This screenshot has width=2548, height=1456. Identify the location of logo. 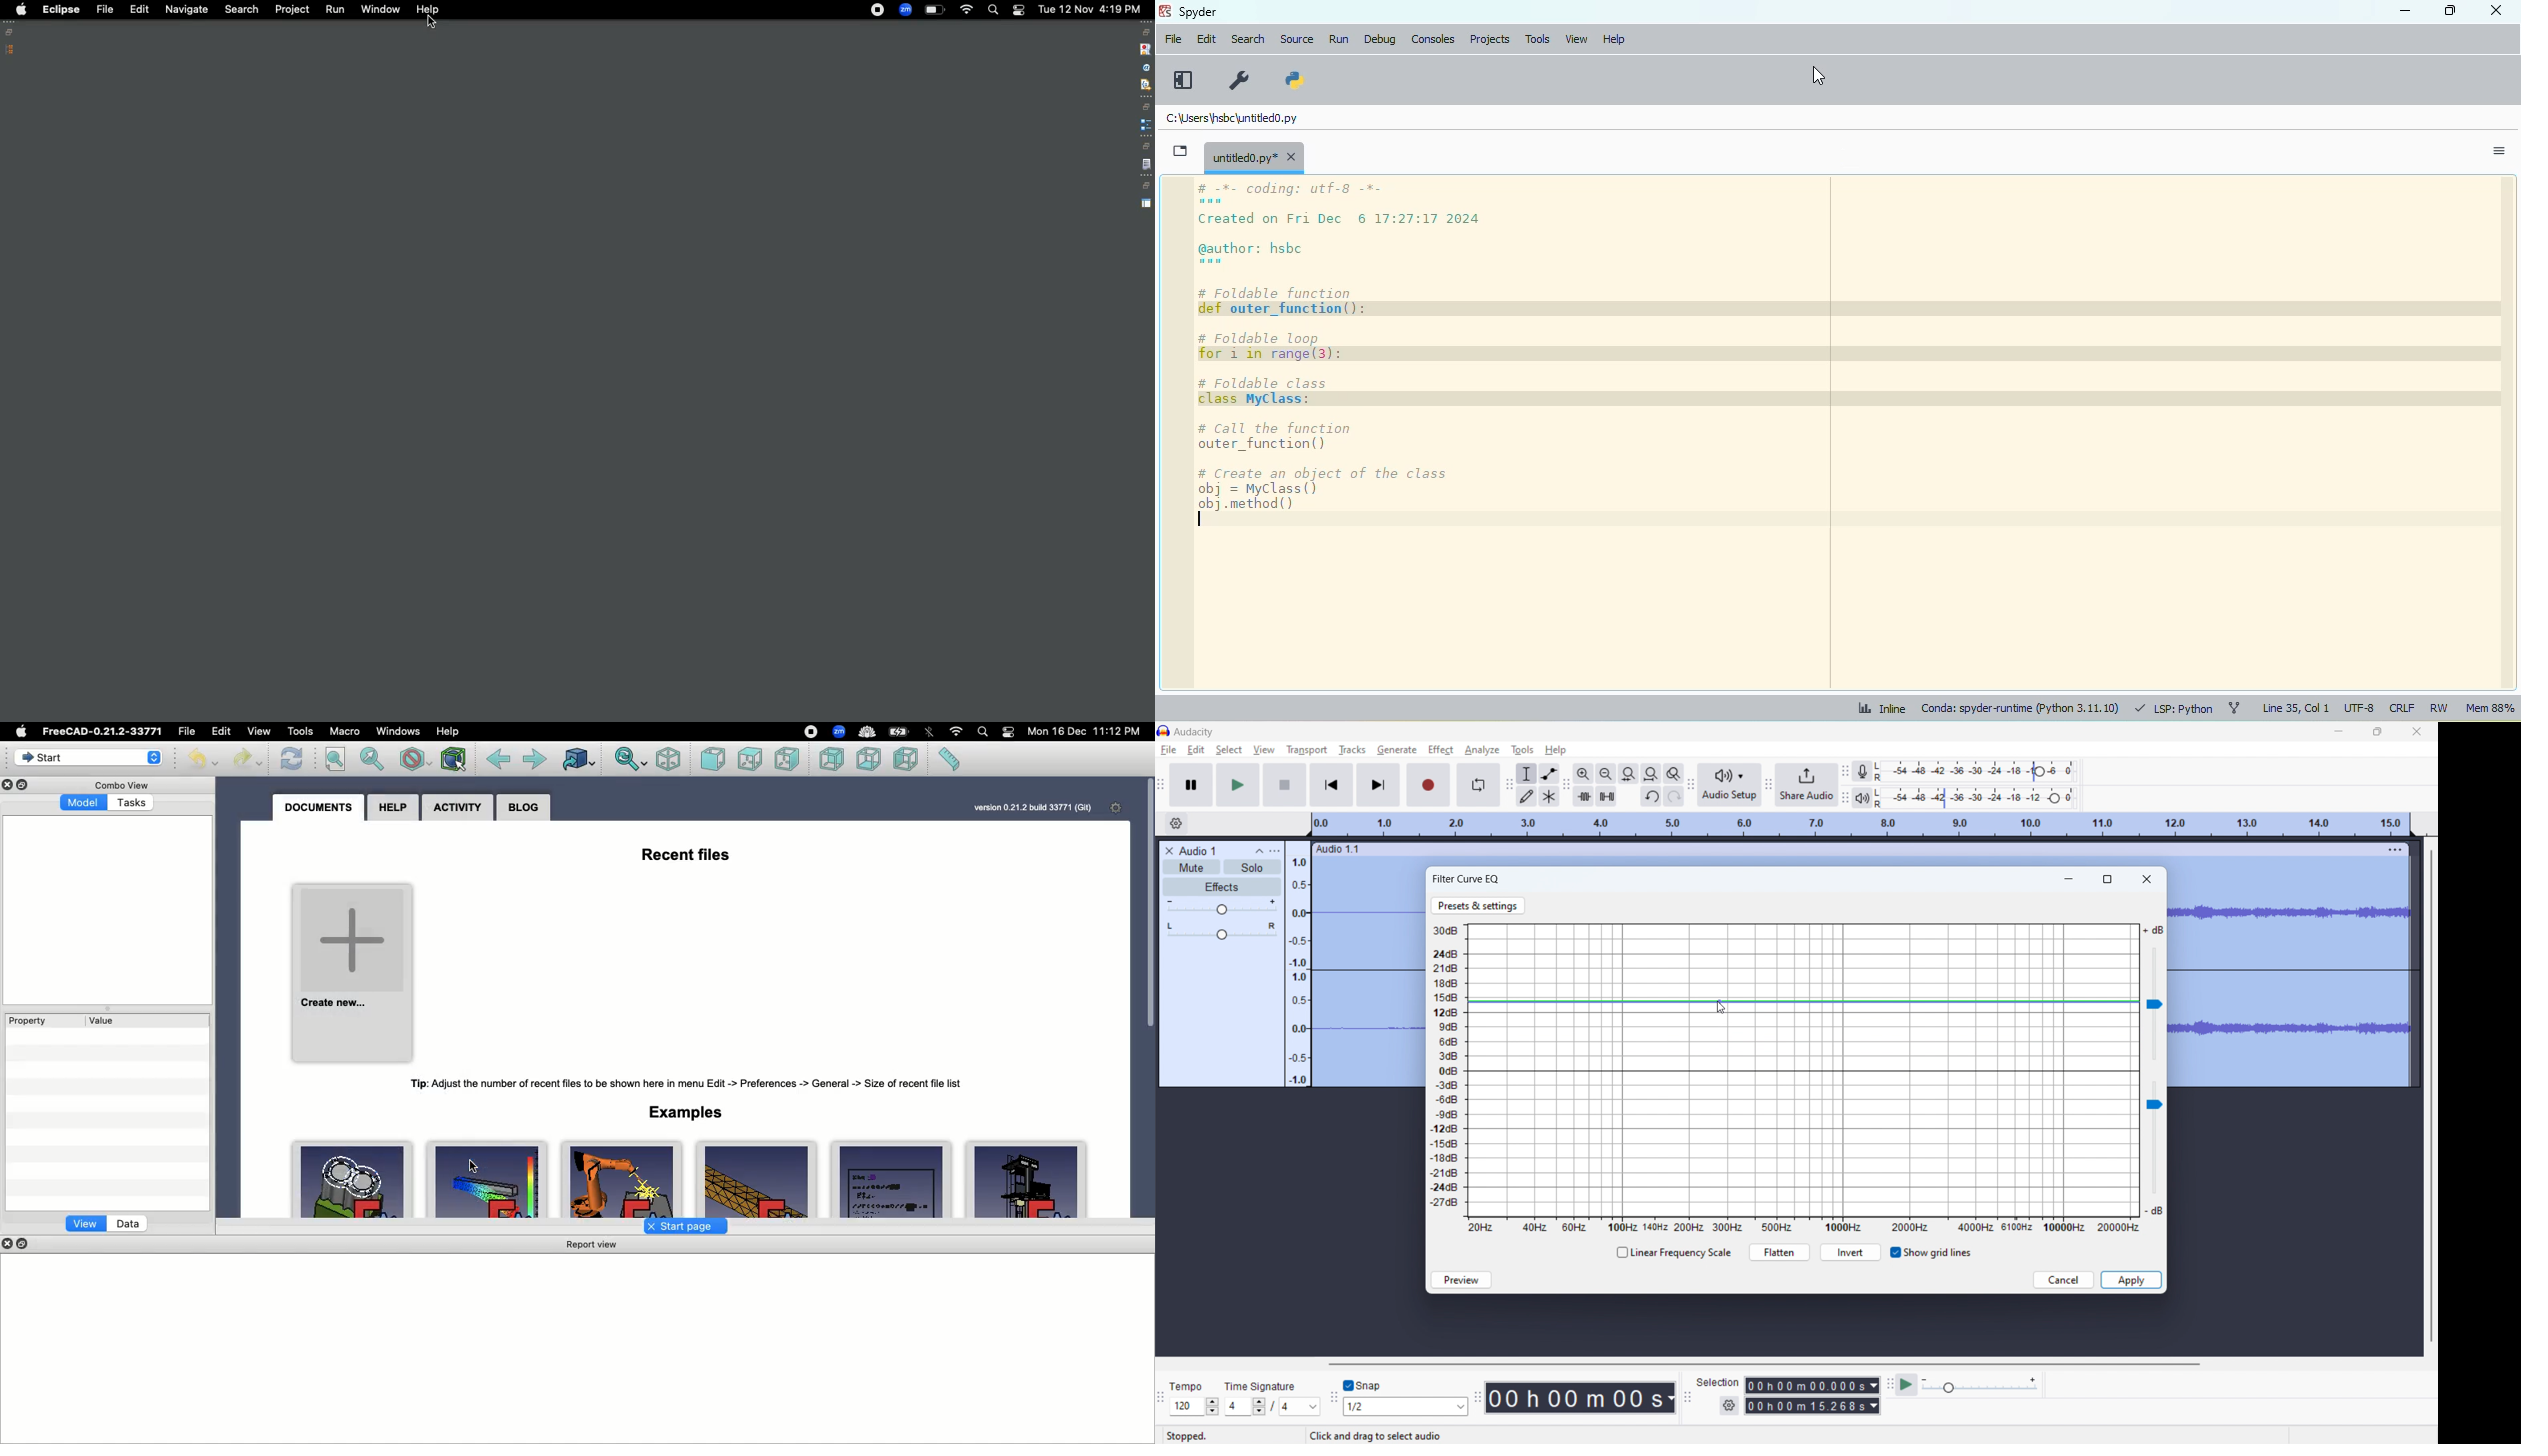
(1165, 11).